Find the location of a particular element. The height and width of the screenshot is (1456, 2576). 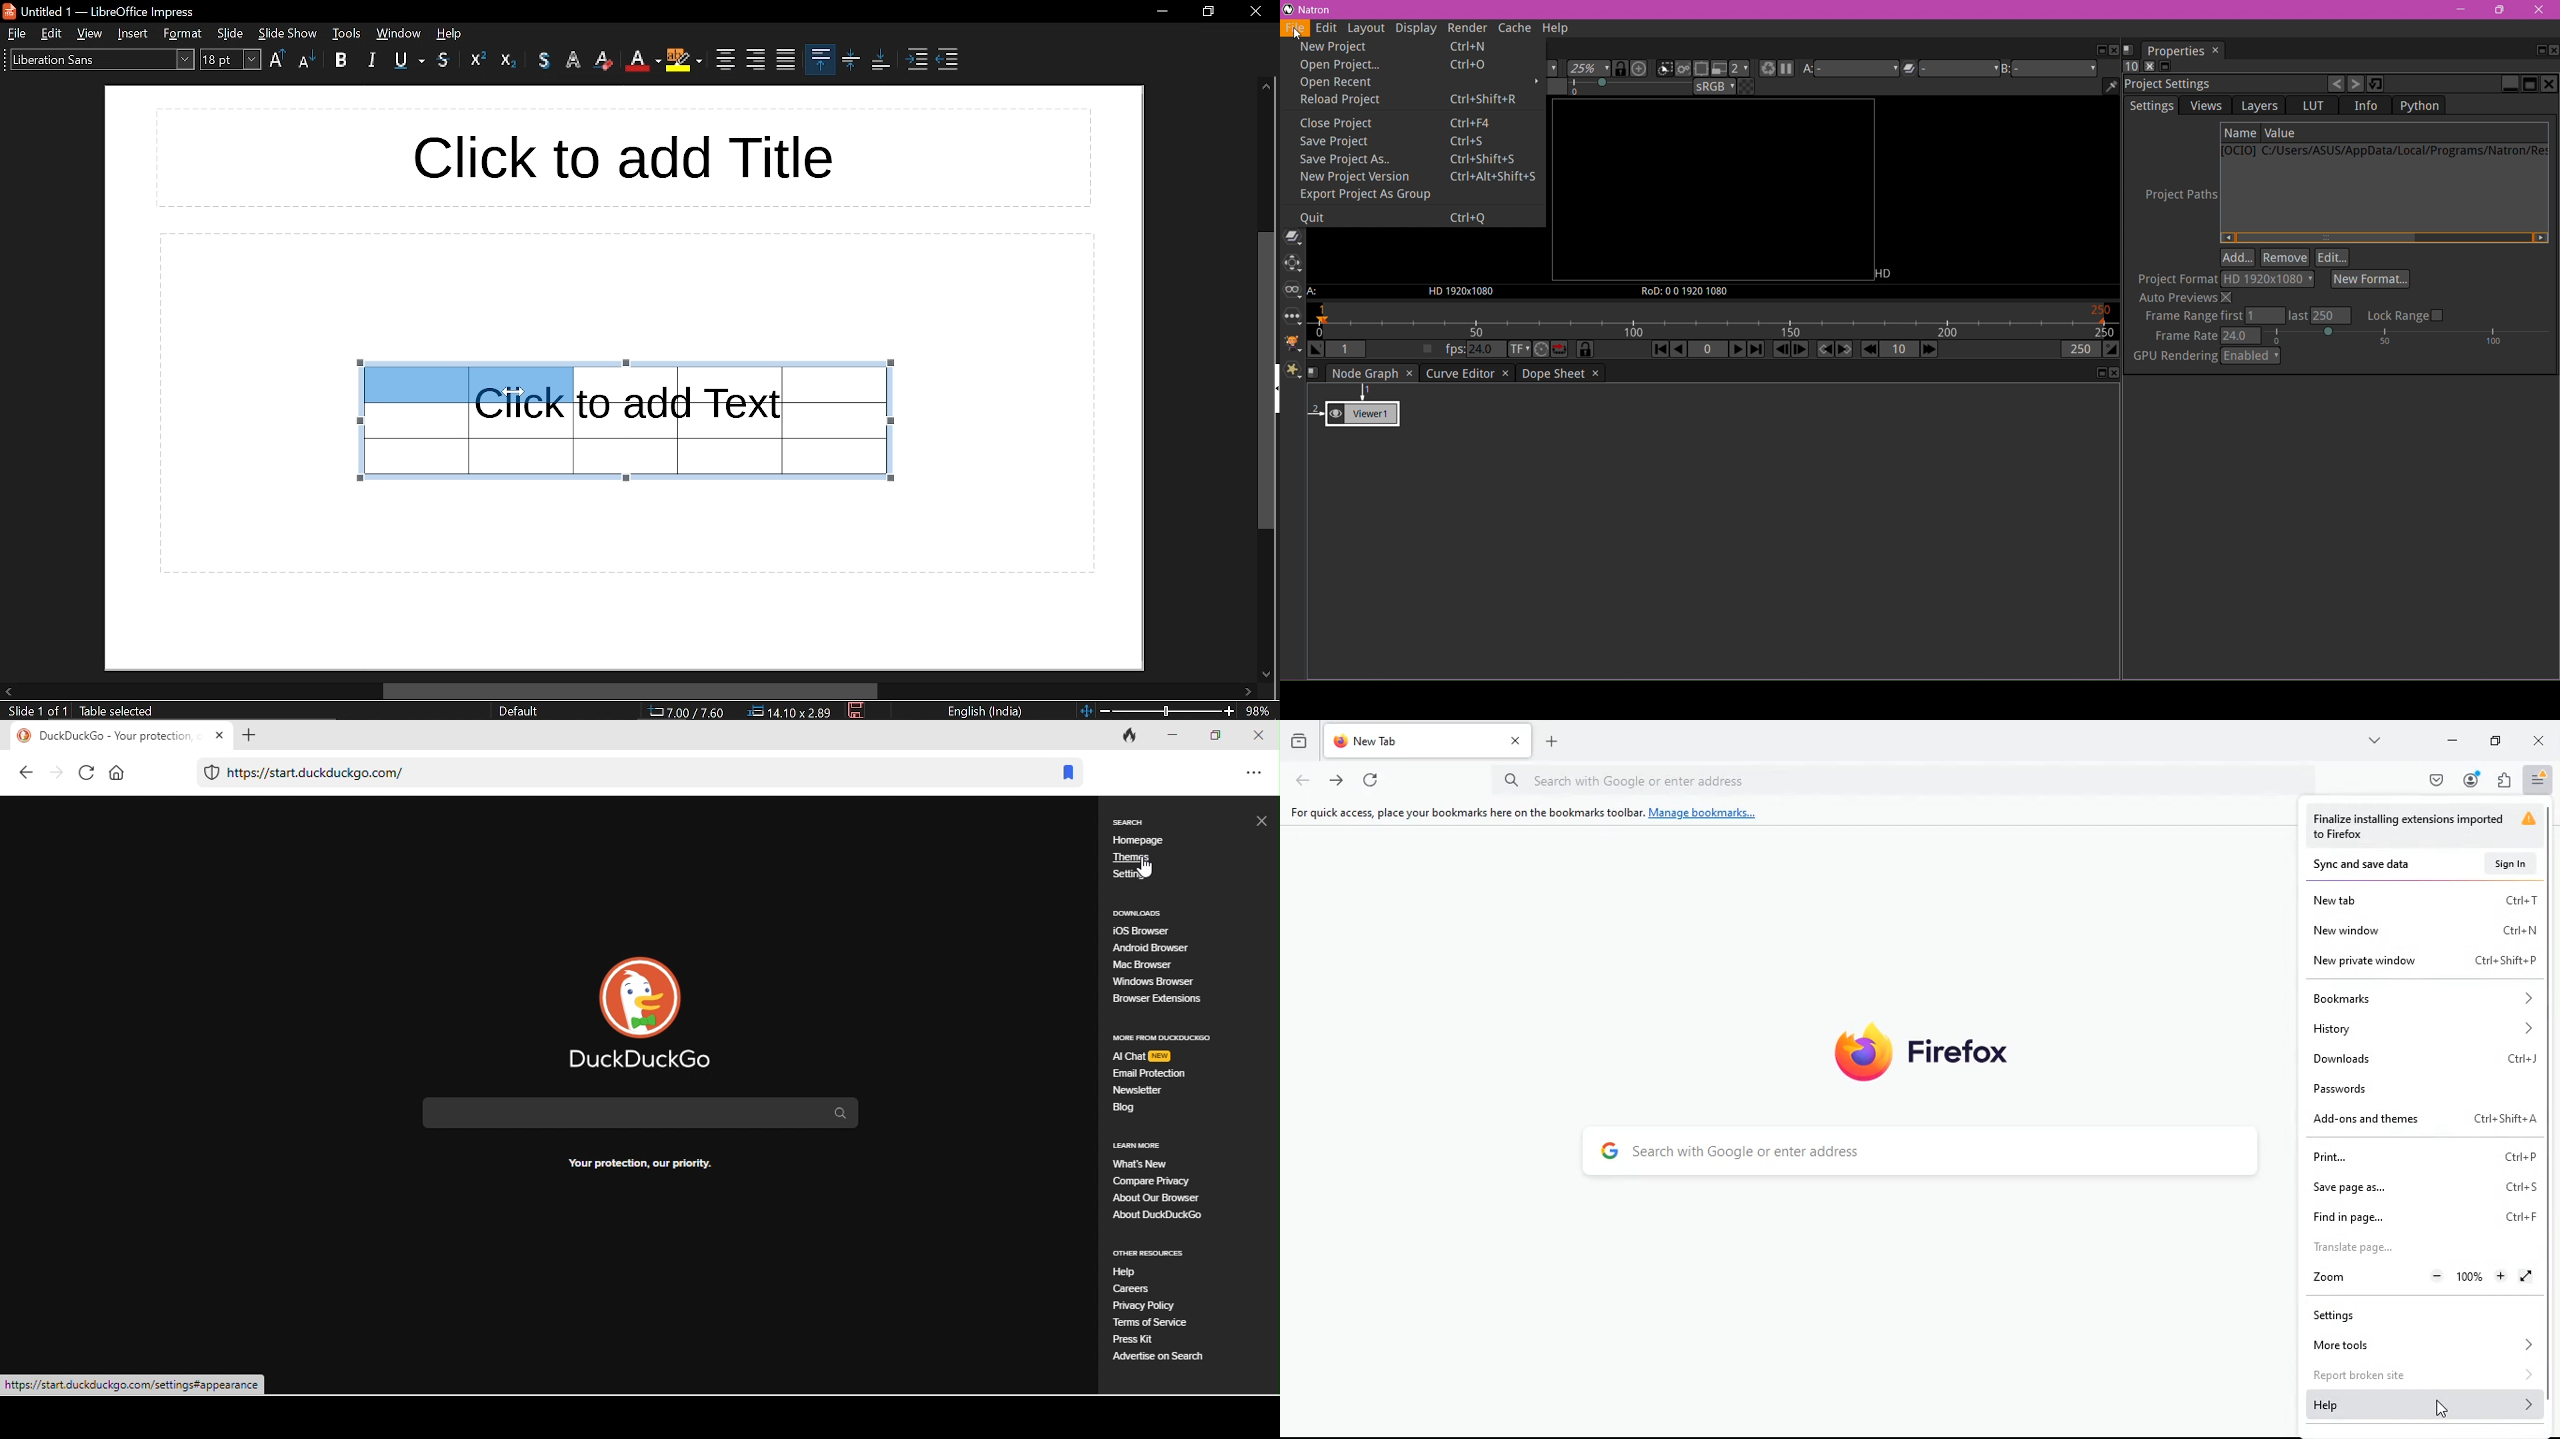

history is located at coordinates (2429, 1030).